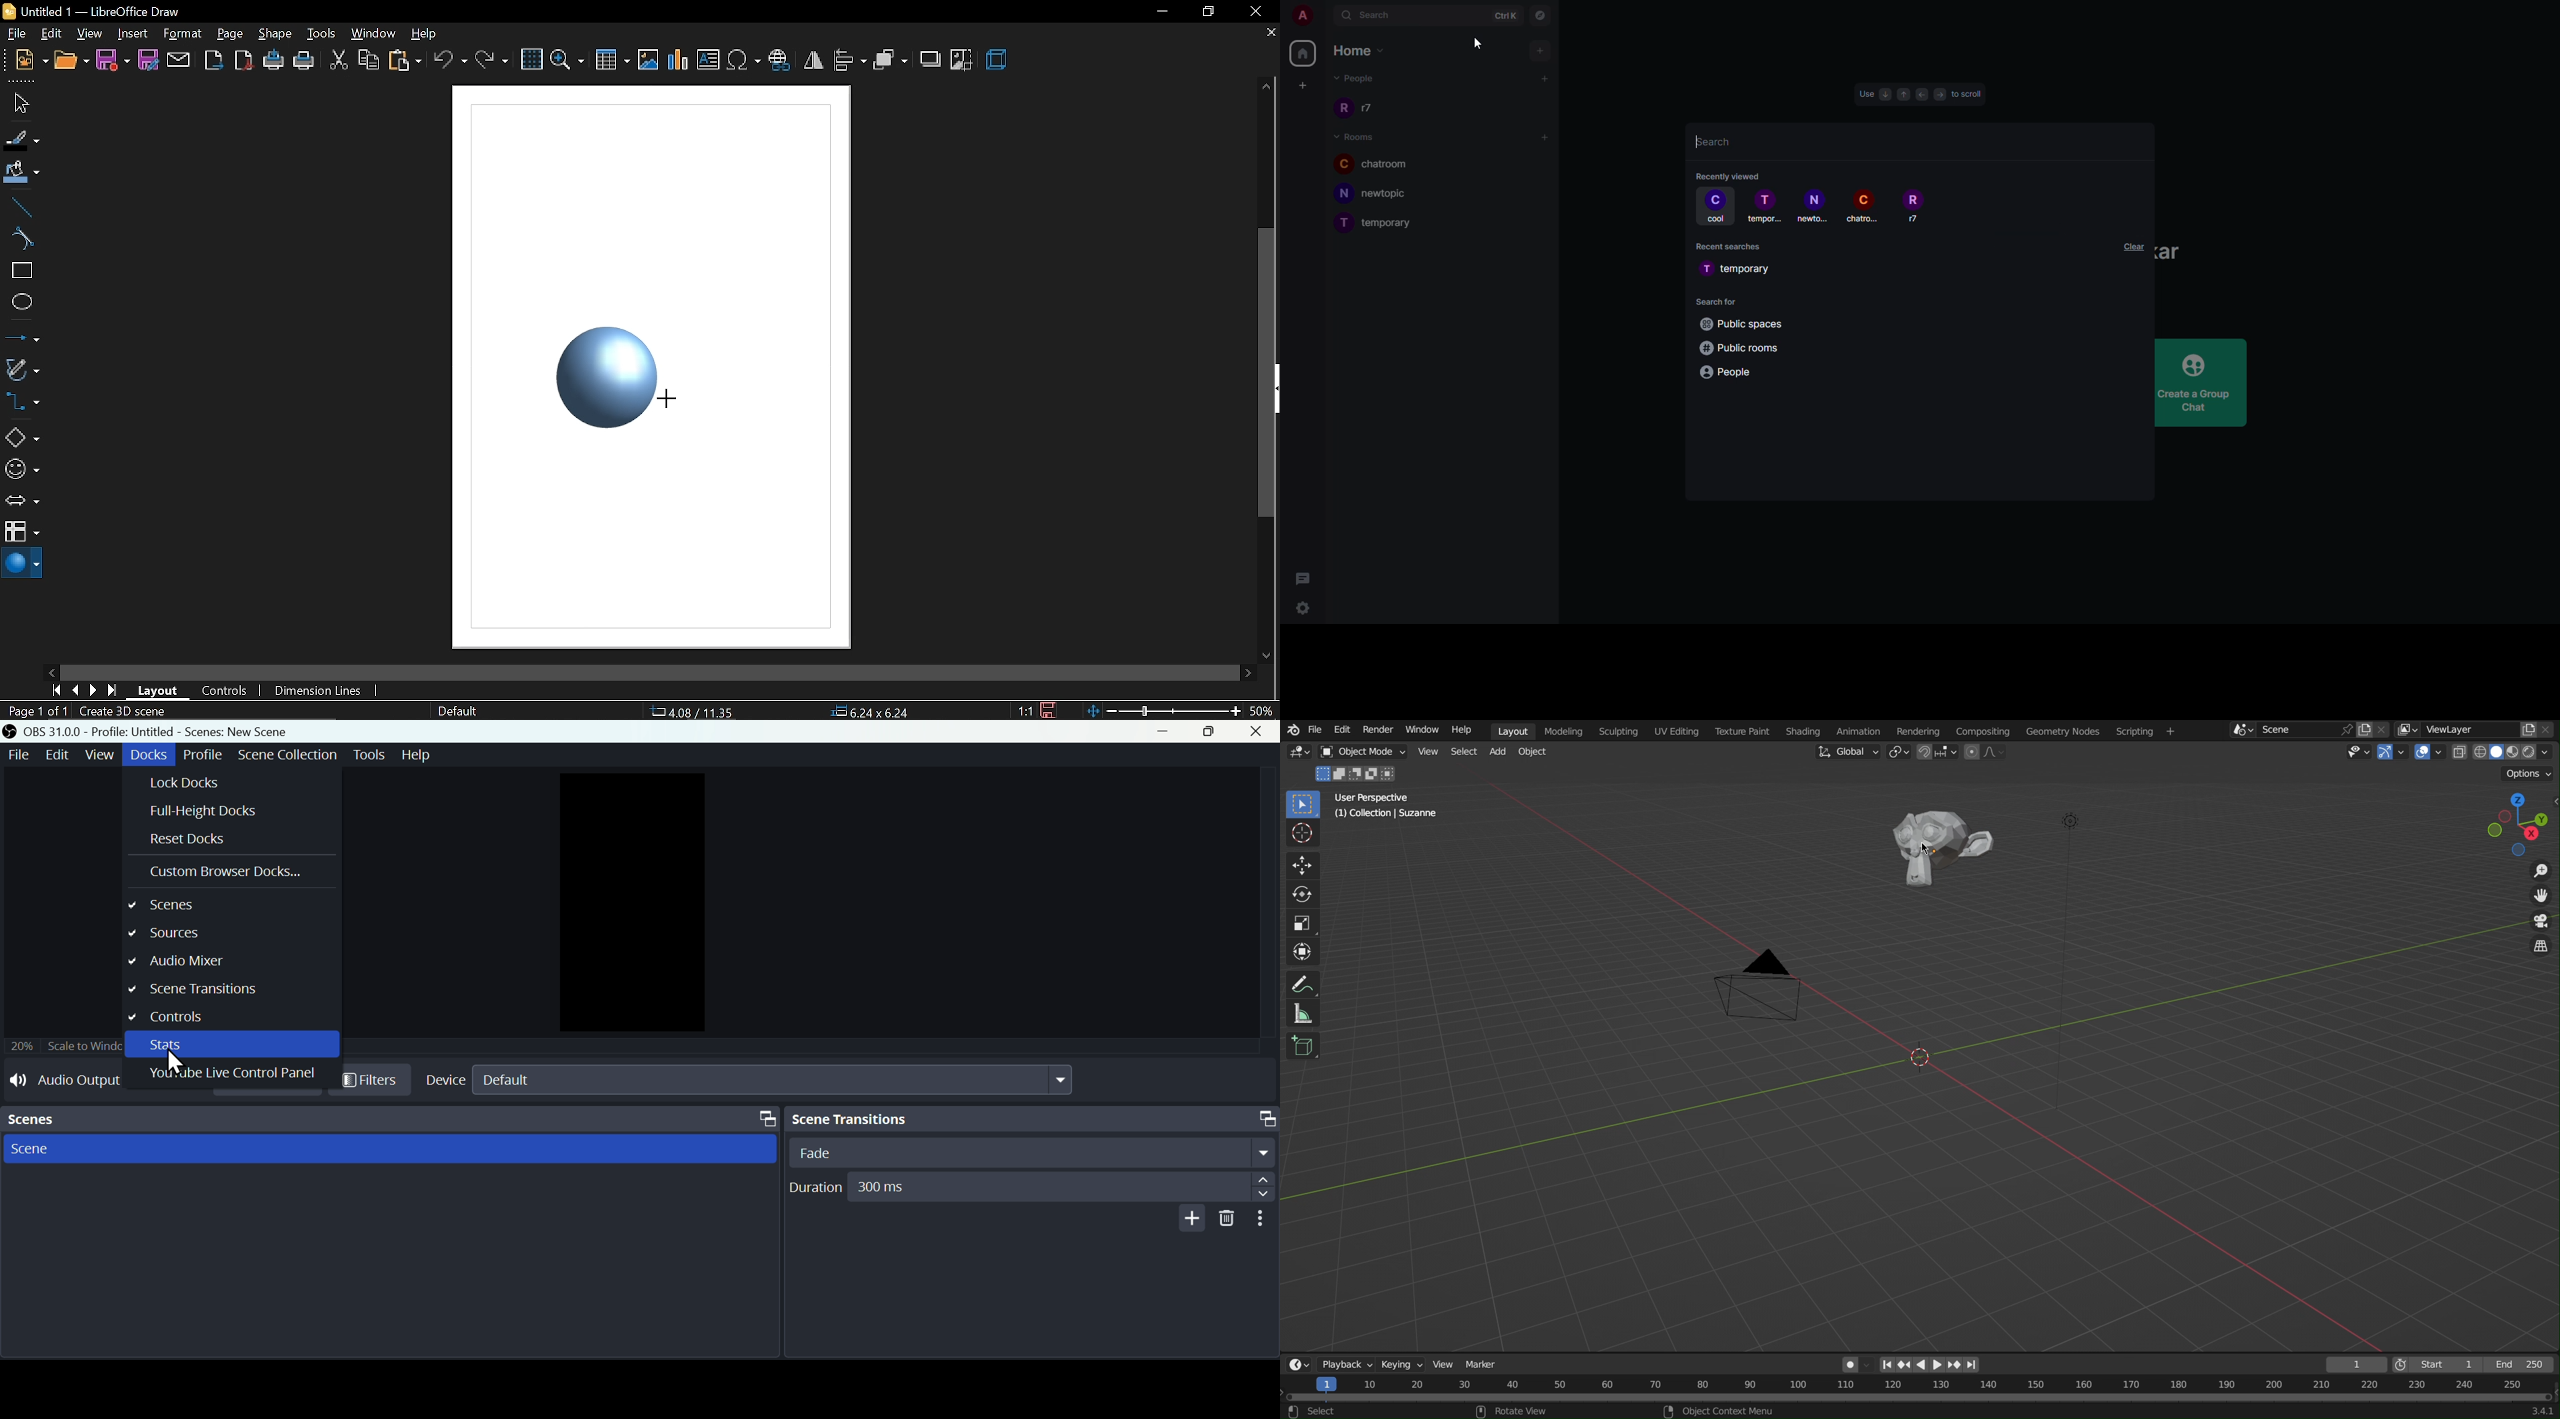 The image size is (2576, 1428). I want to click on arrows, so click(23, 502).